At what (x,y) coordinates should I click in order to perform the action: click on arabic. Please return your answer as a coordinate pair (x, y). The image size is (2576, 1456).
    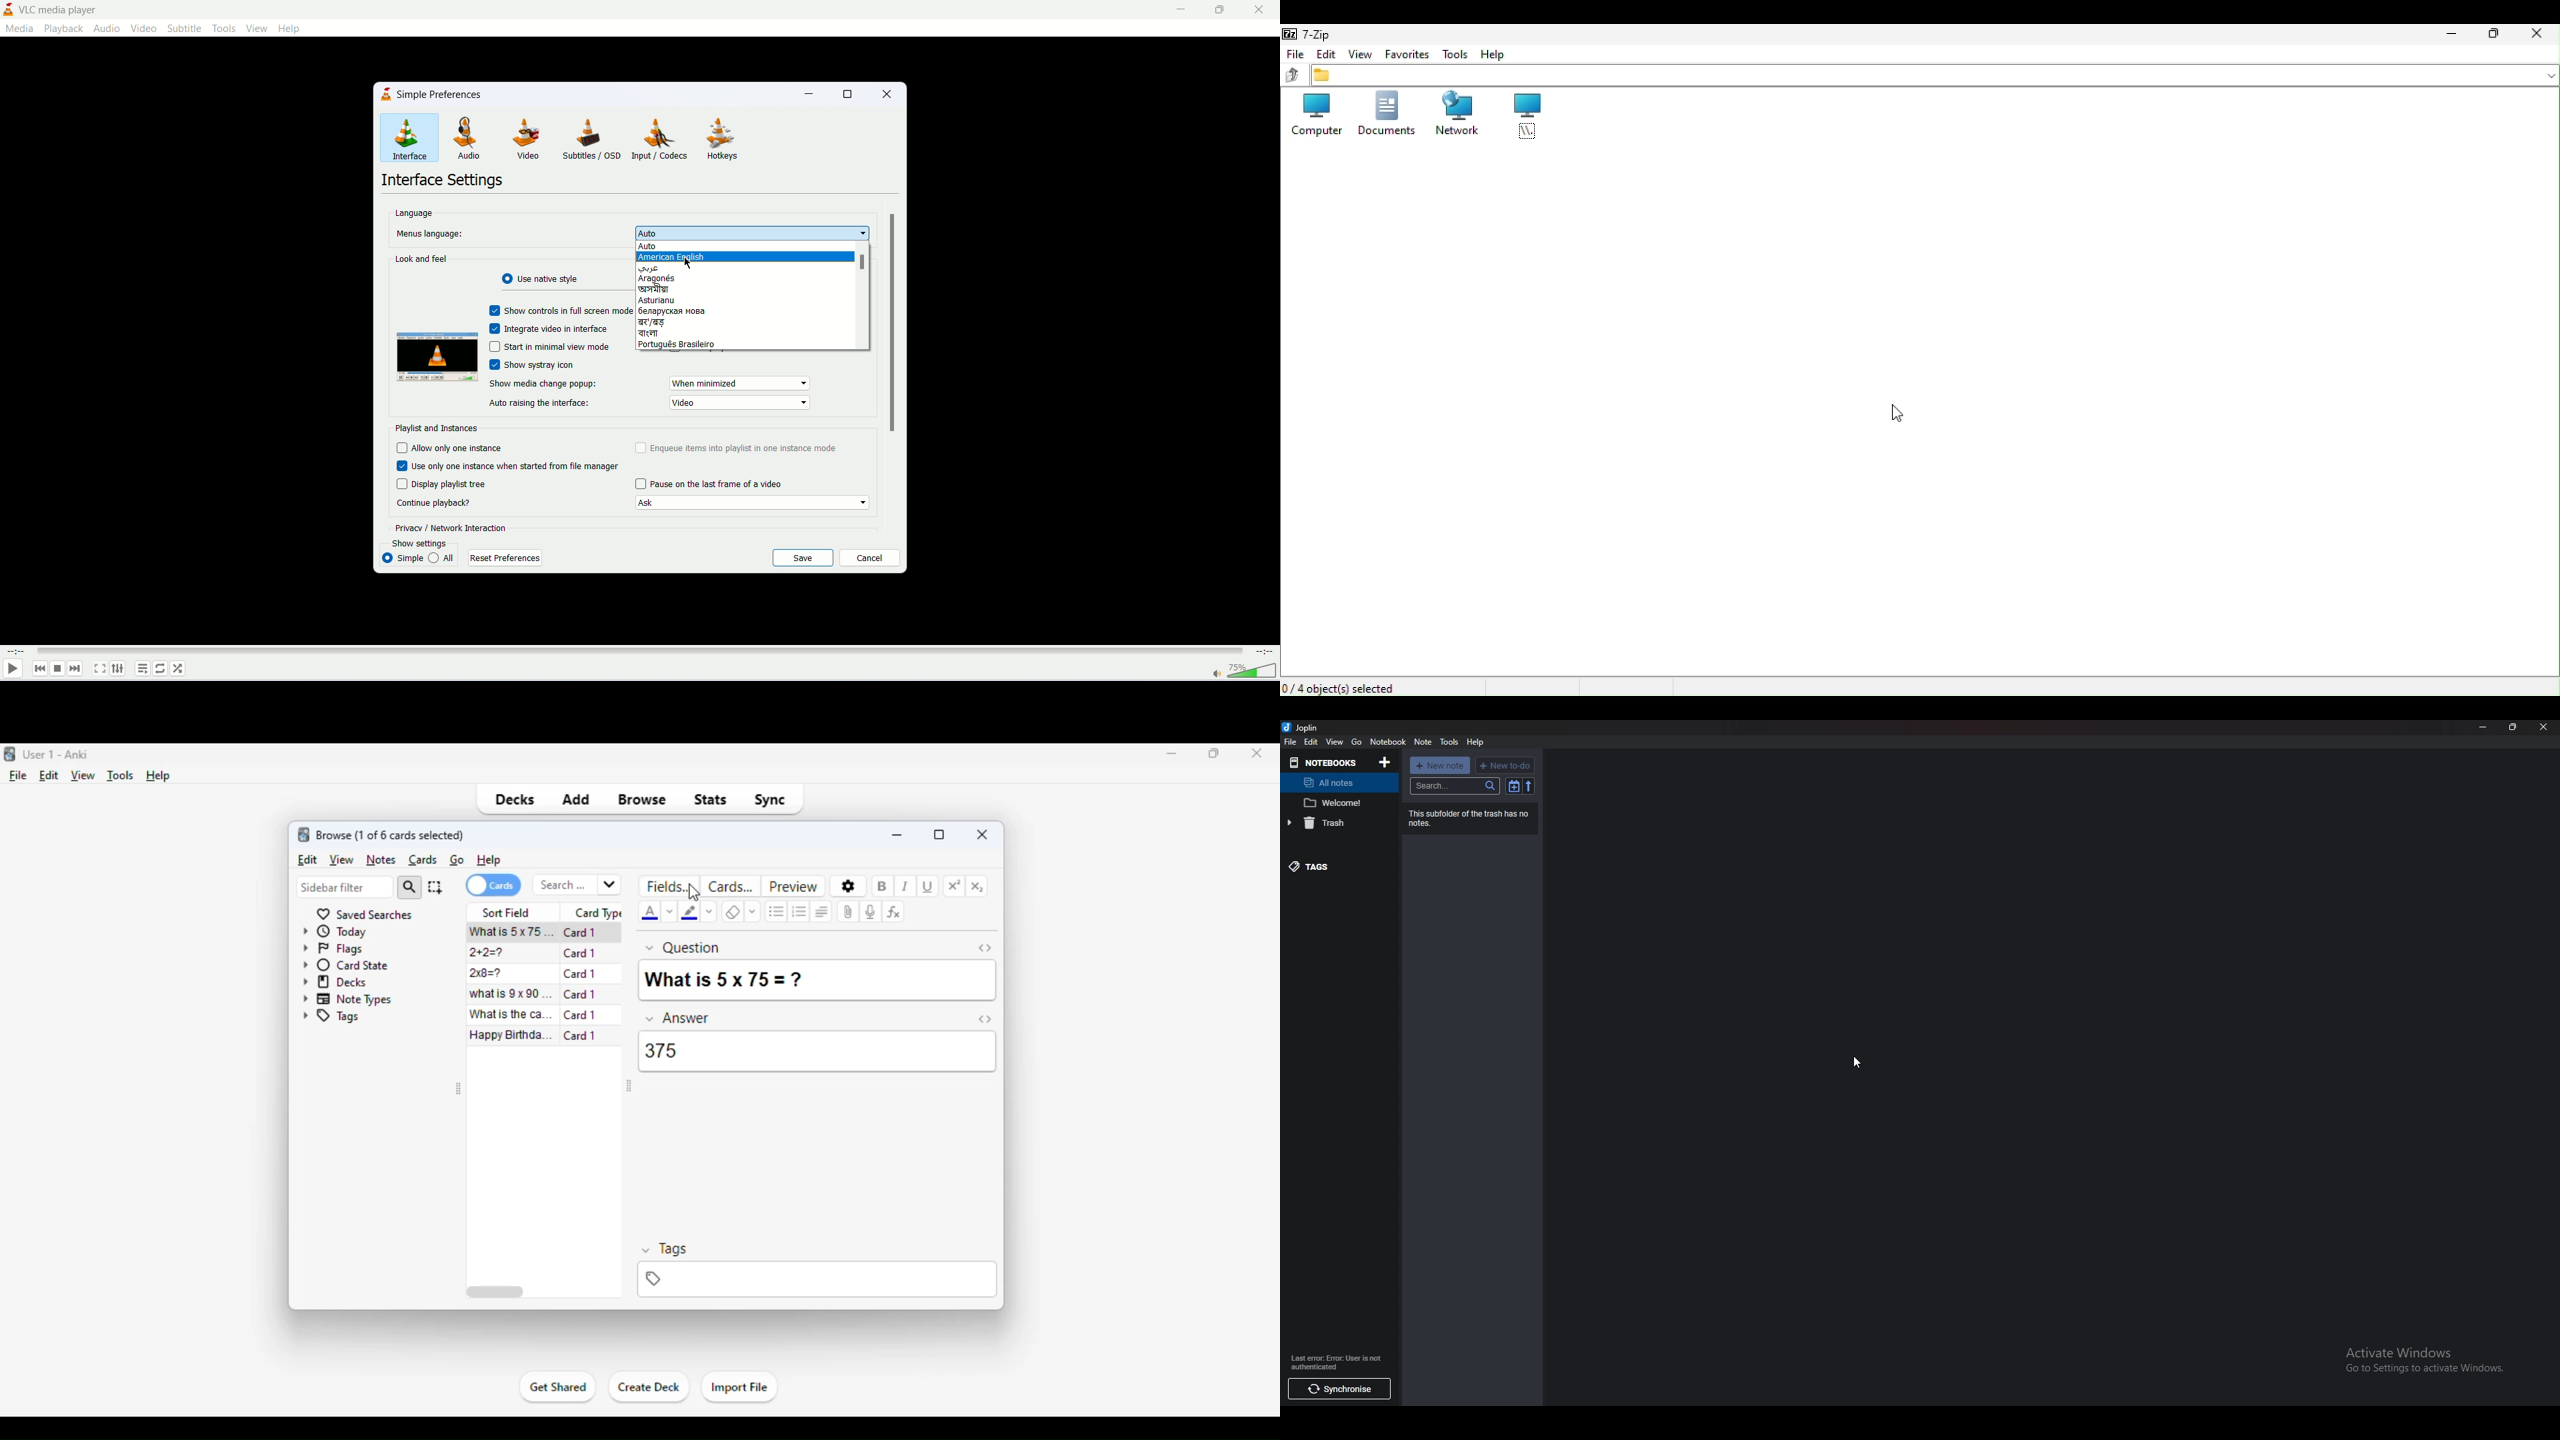
    Looking at the image, I should click on (677, 269).